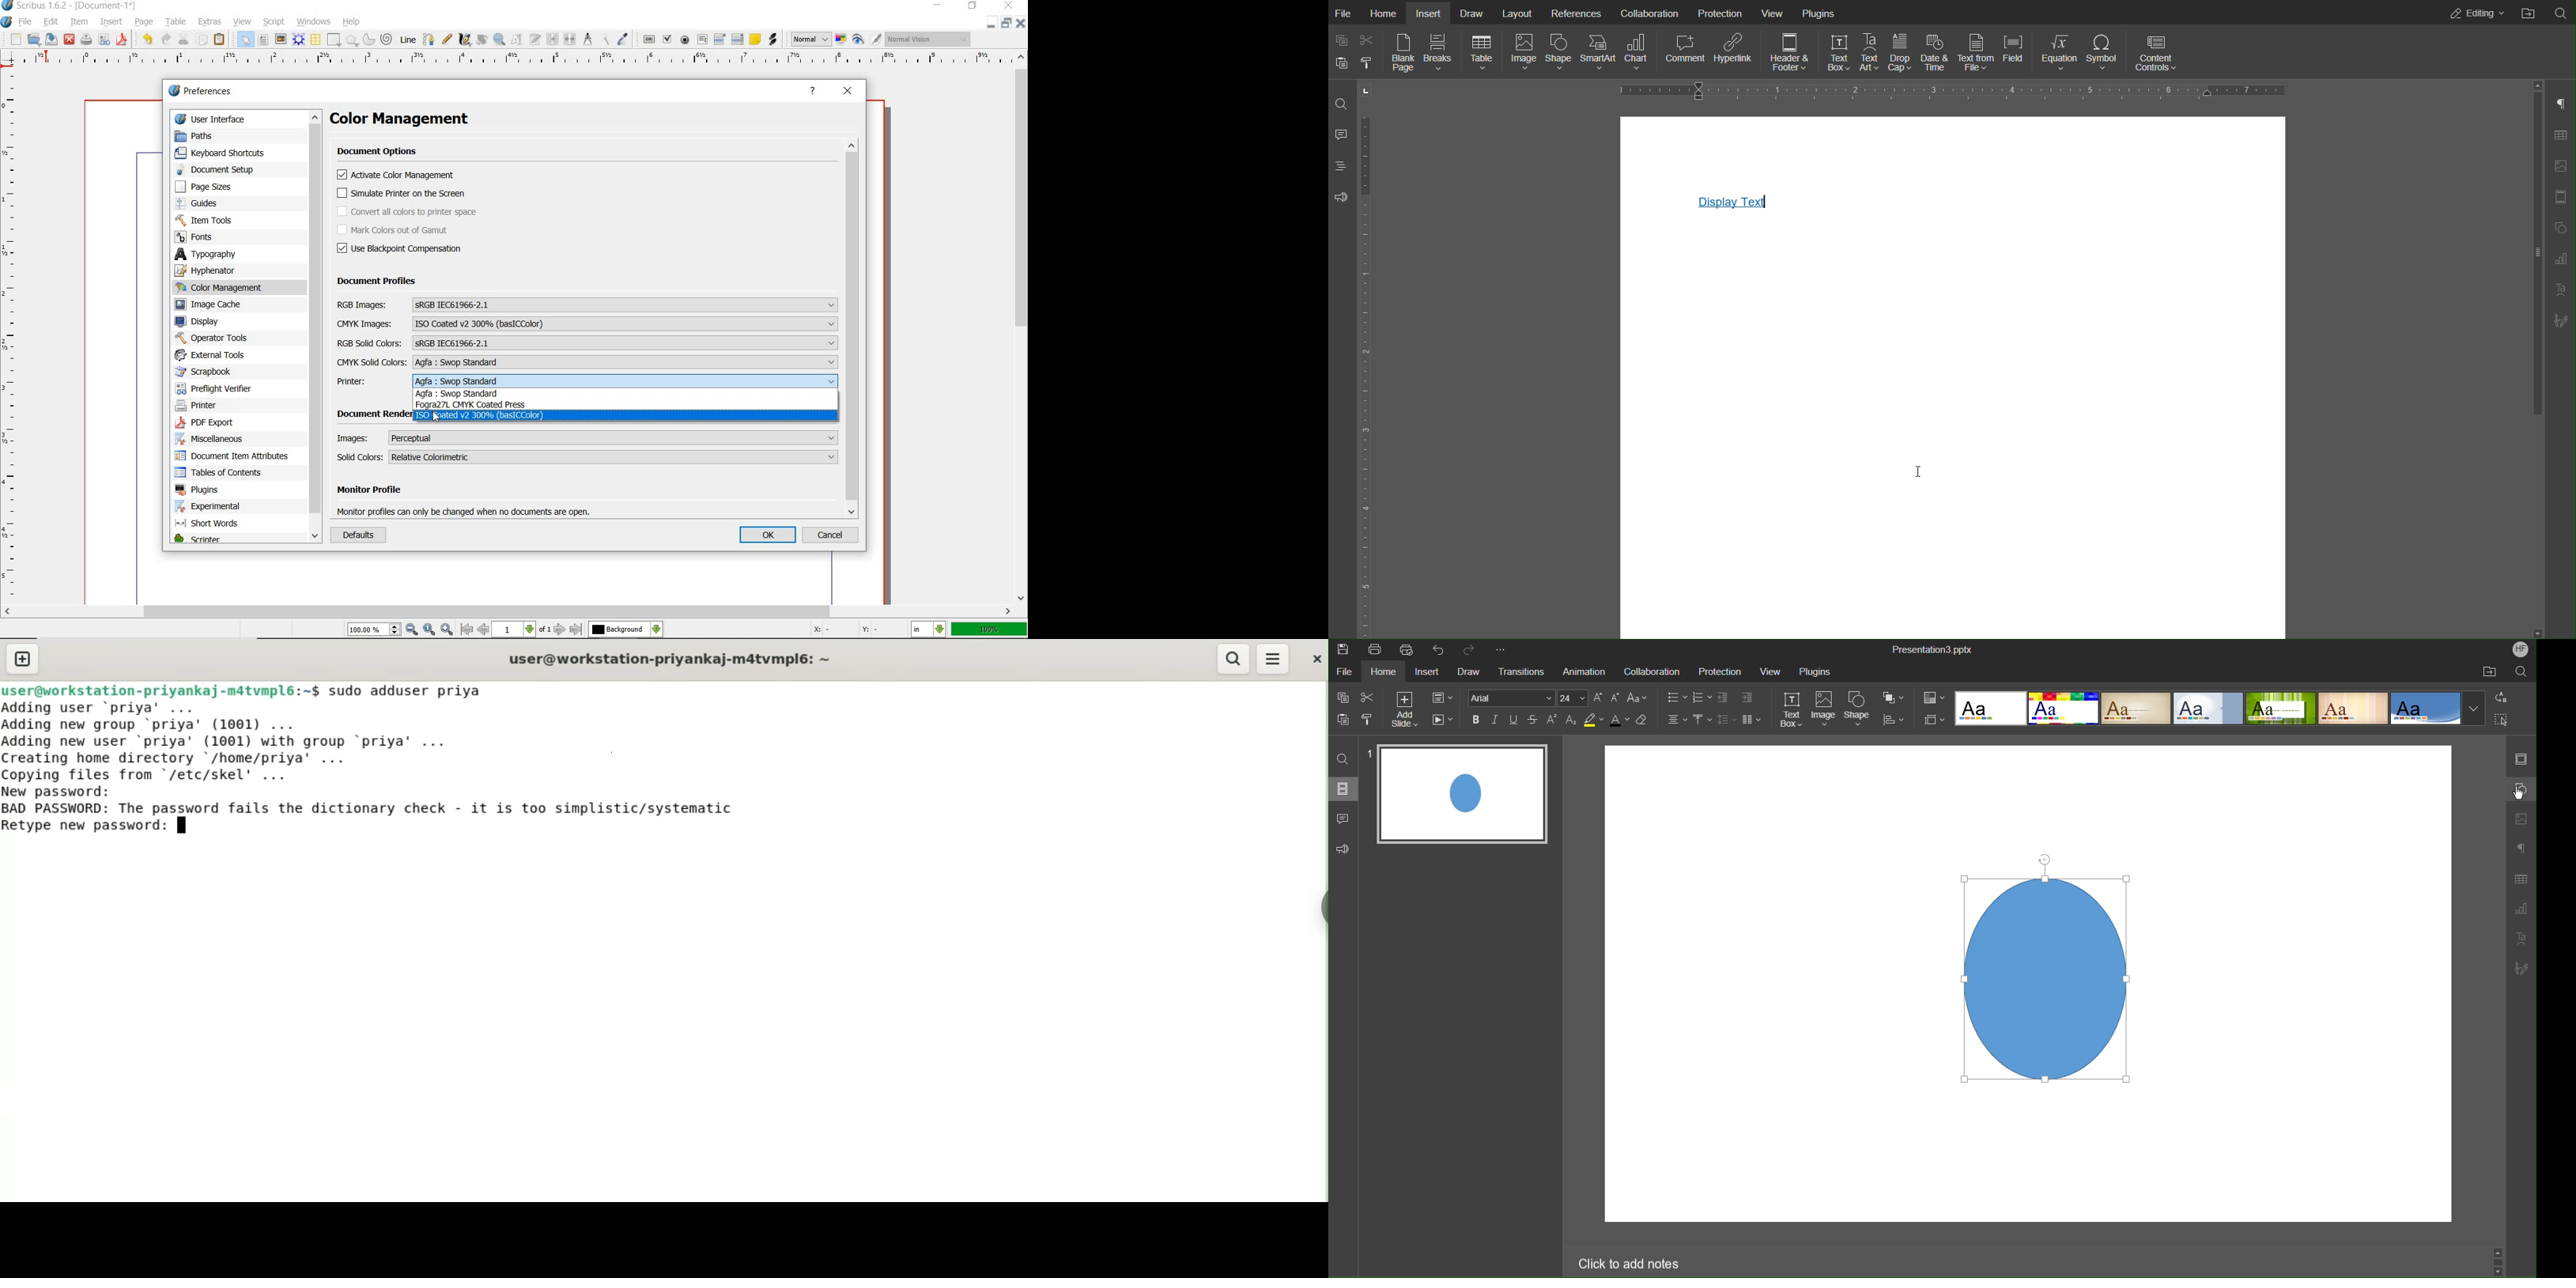 The height and width of the screenshot is (1288, 2576). What do you see at coordinates (202, 40) in the screenshot?
I see `copy` at bounding box center [202, 40].